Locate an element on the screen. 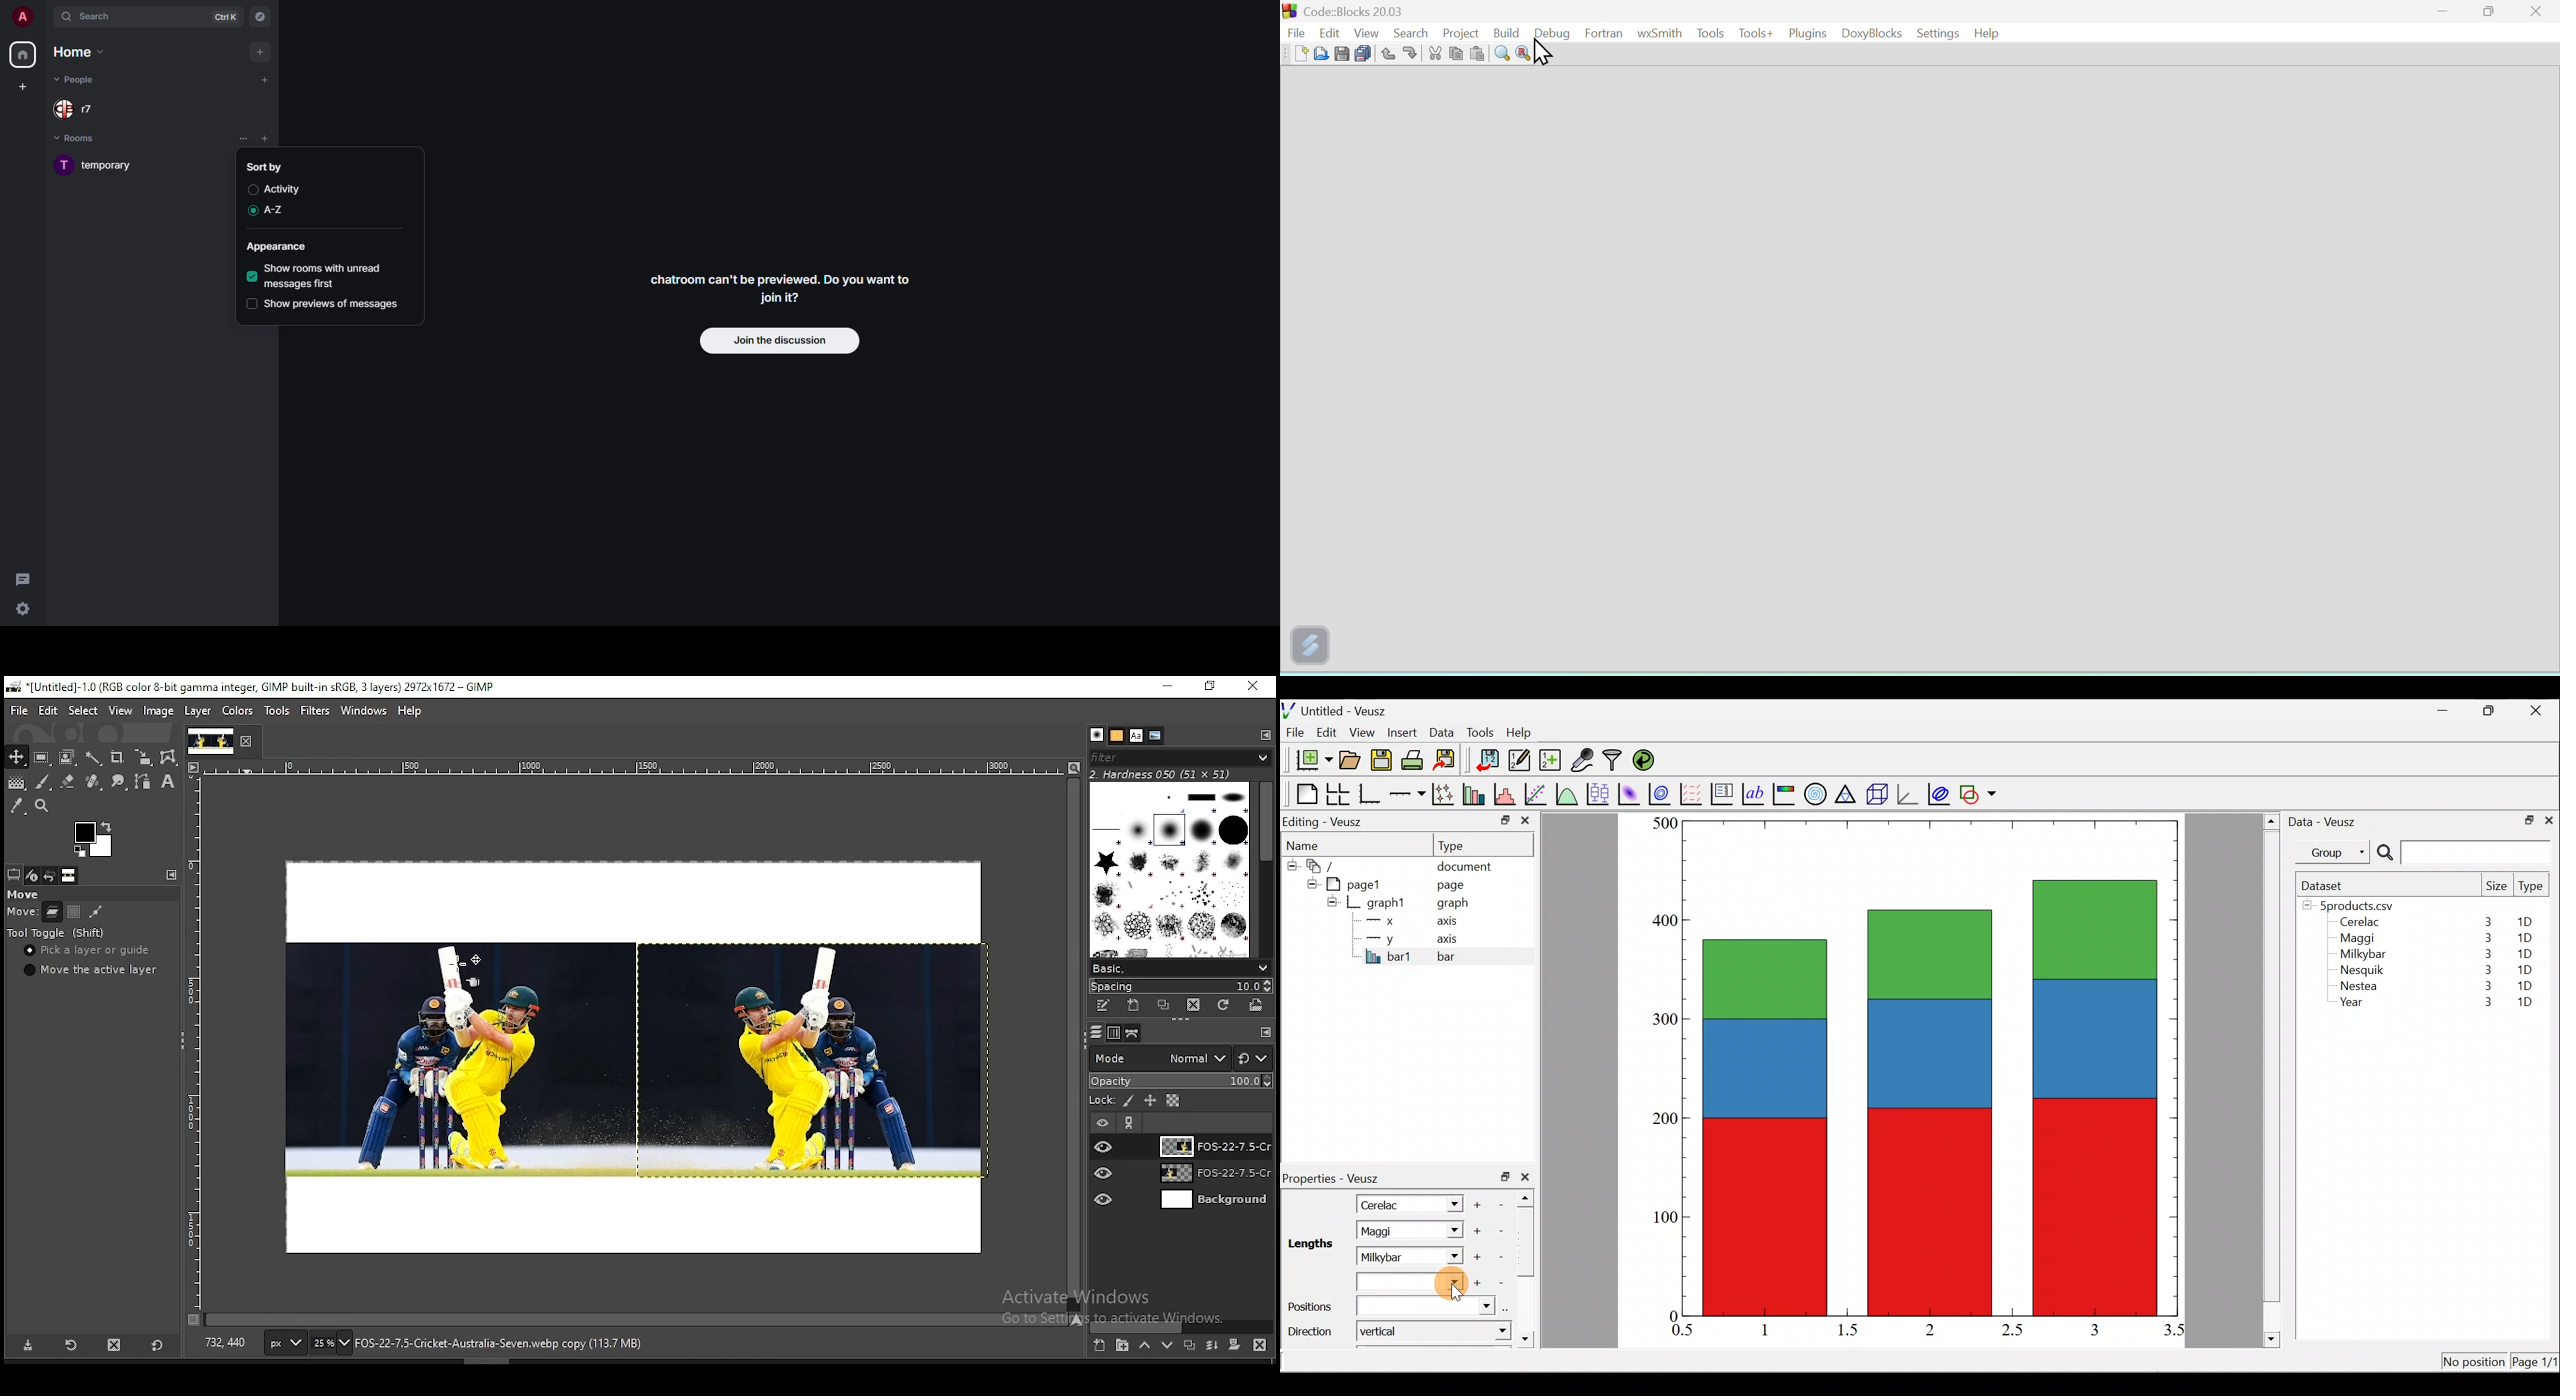 The image size is (2576, 1400). brush presets is located at coordinates (1180, 967).